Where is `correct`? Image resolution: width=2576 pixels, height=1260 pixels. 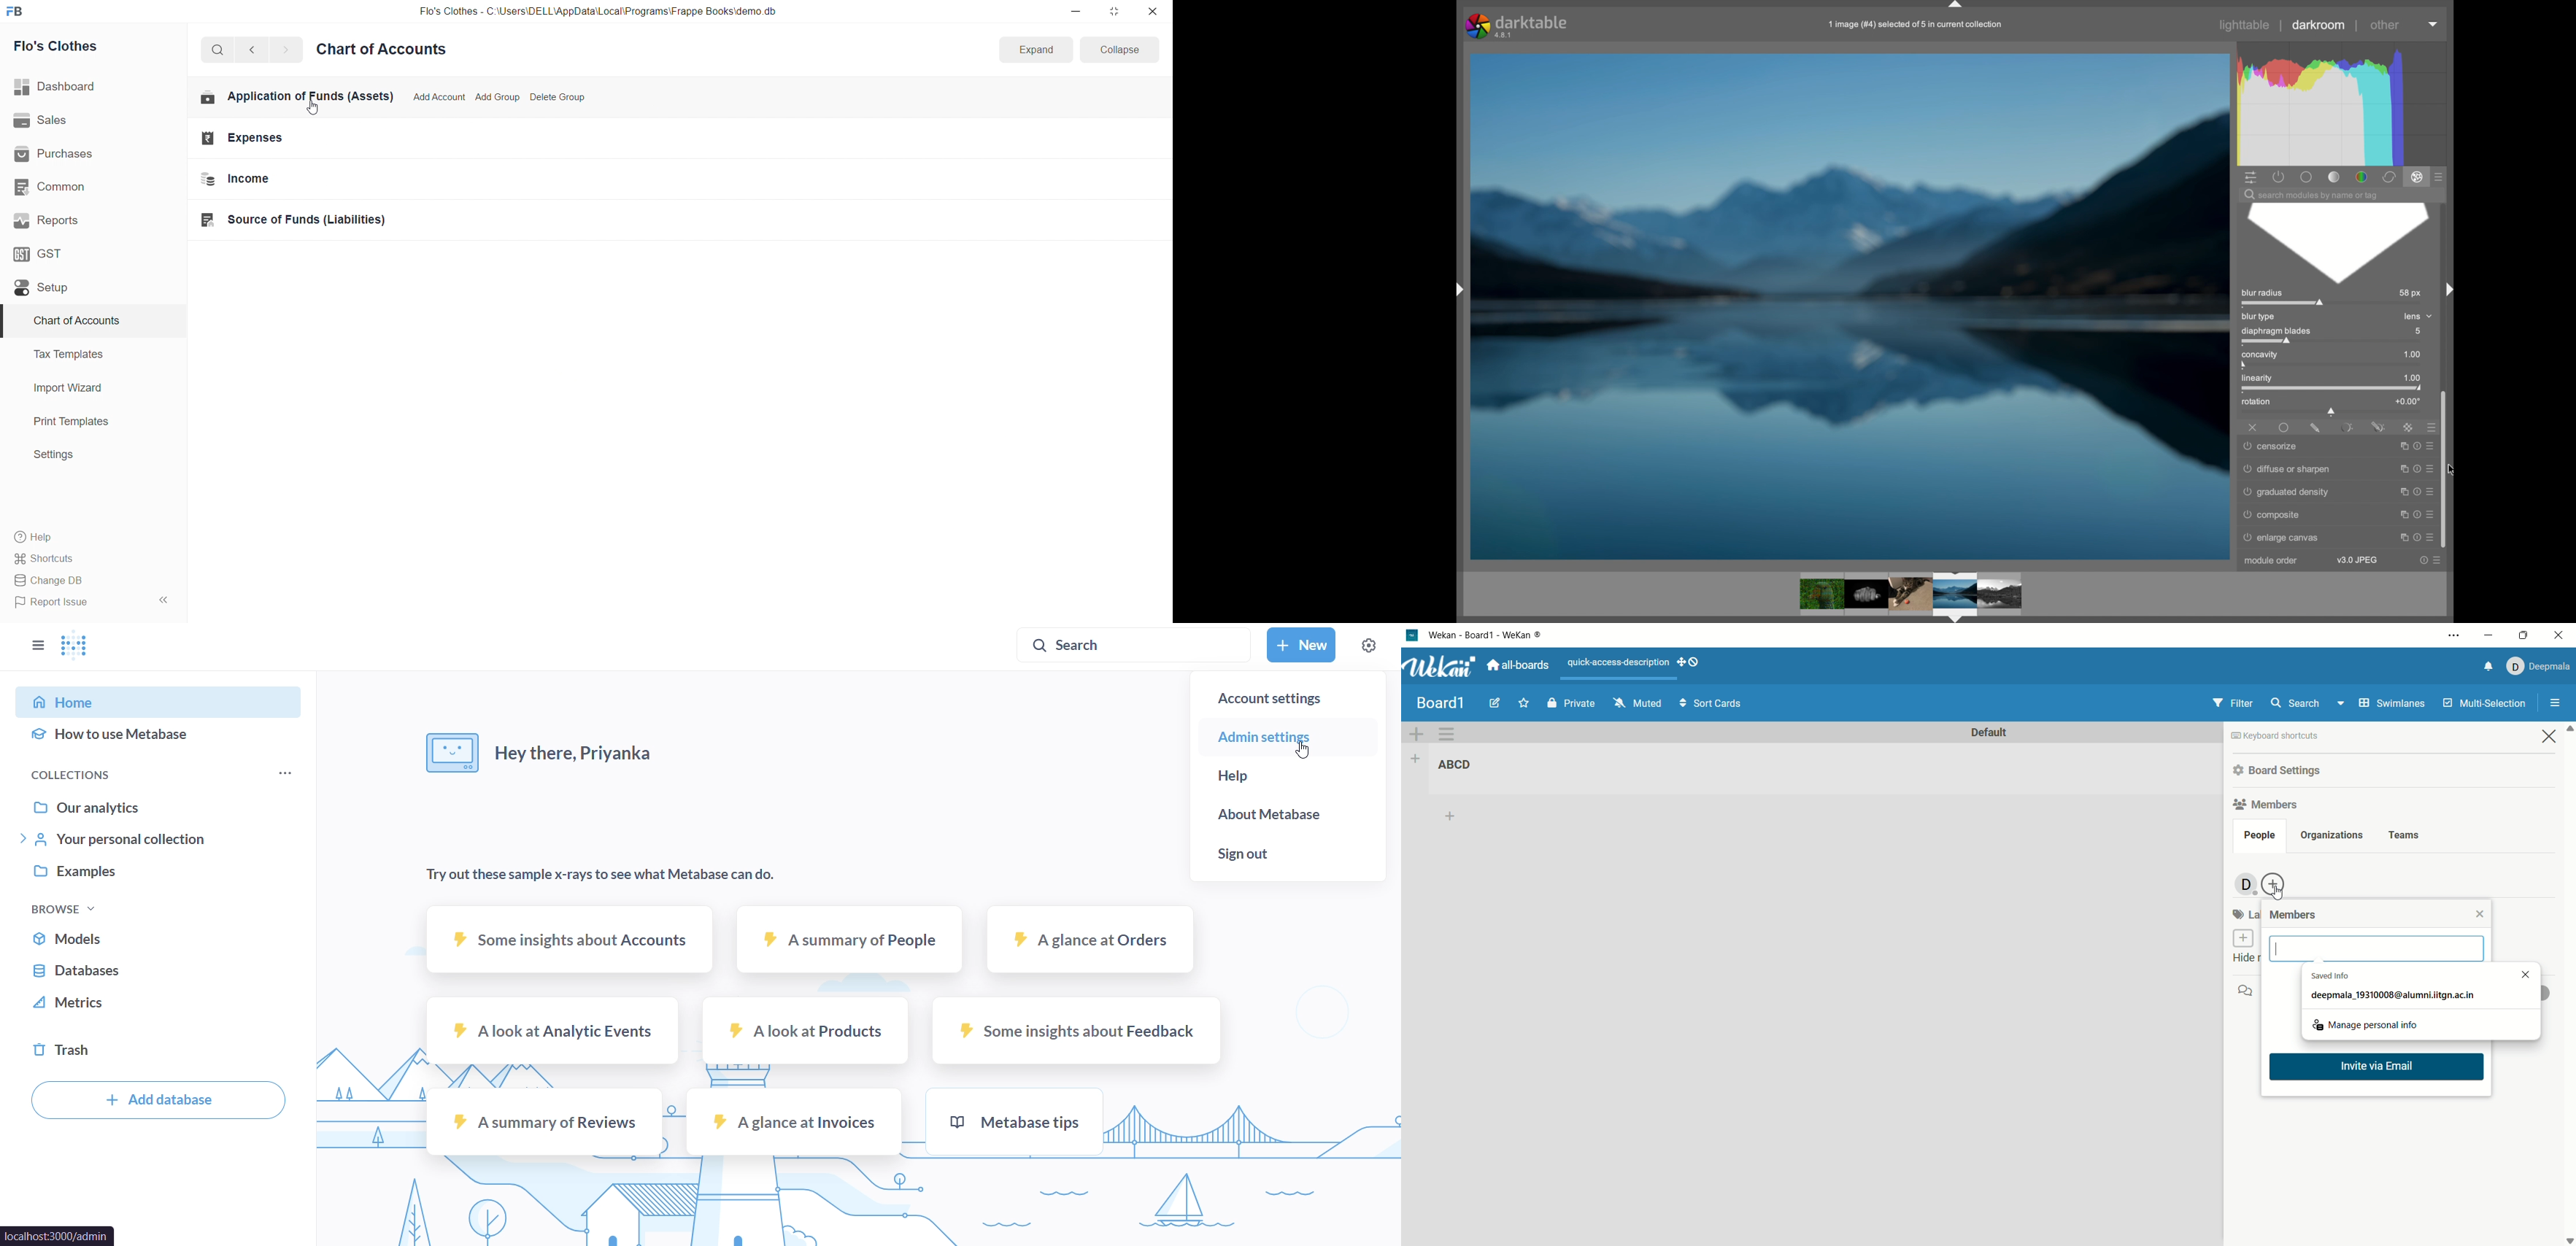
correct is located at coordinates (2388, 177).